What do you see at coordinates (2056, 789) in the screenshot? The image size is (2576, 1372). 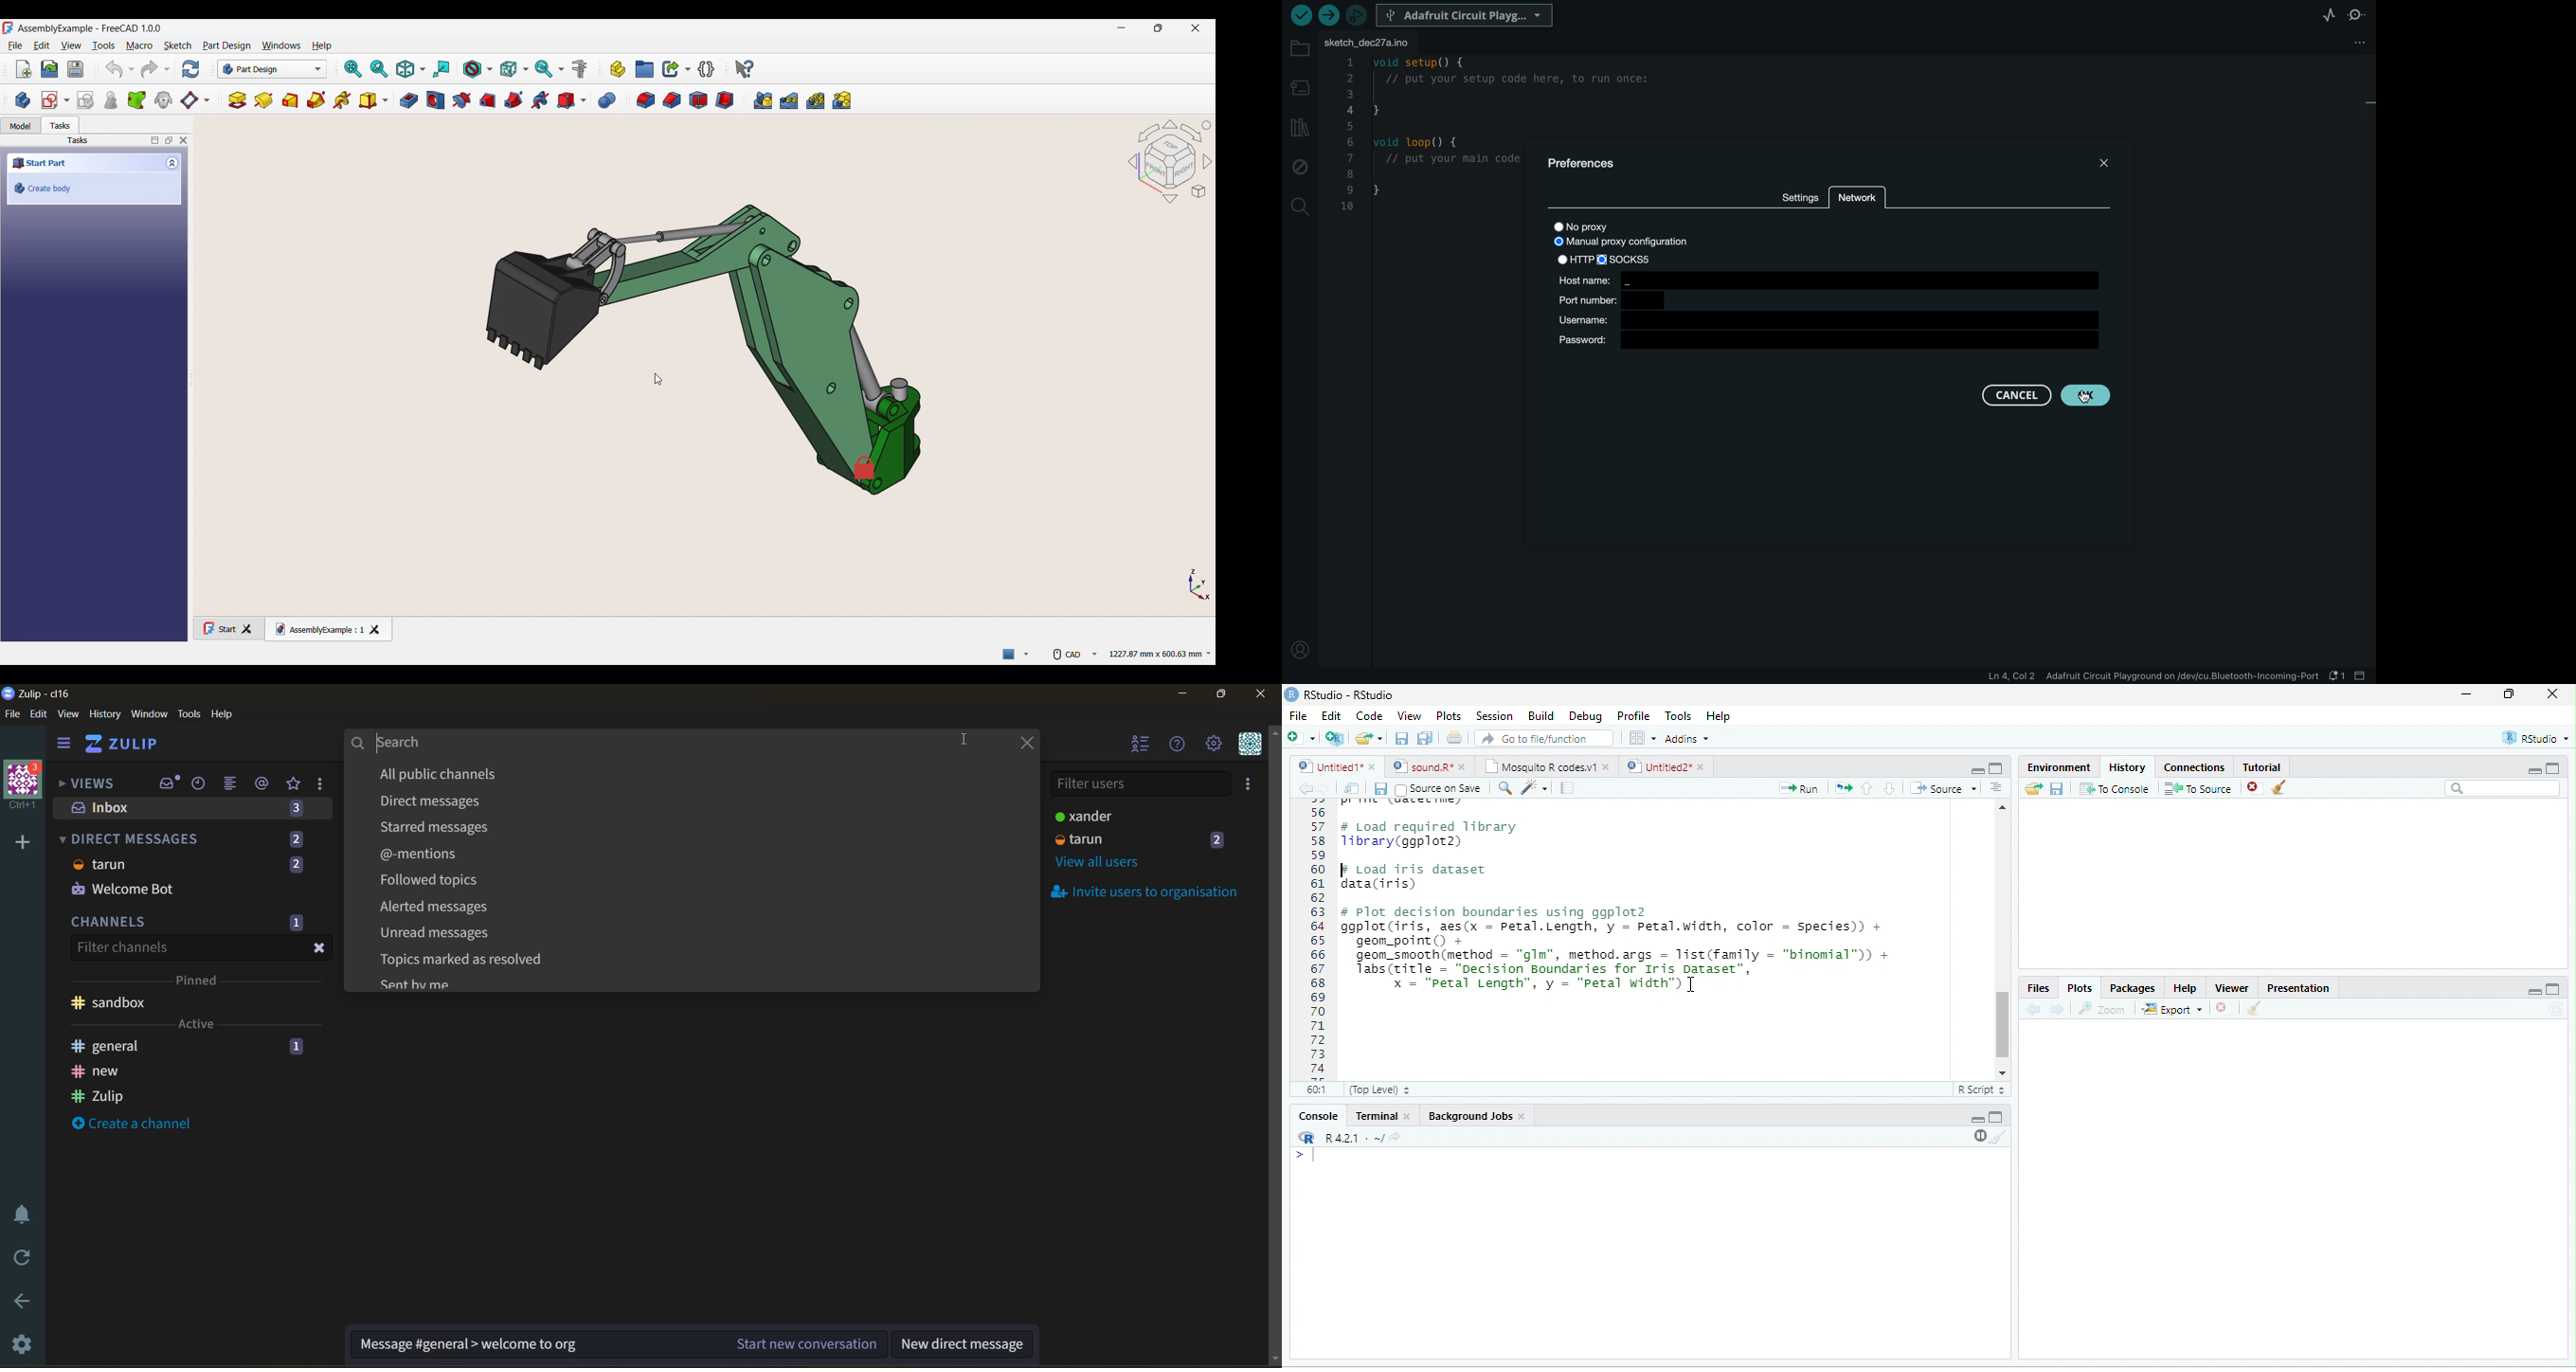 I see `save` at bounding box center [2056, 789].